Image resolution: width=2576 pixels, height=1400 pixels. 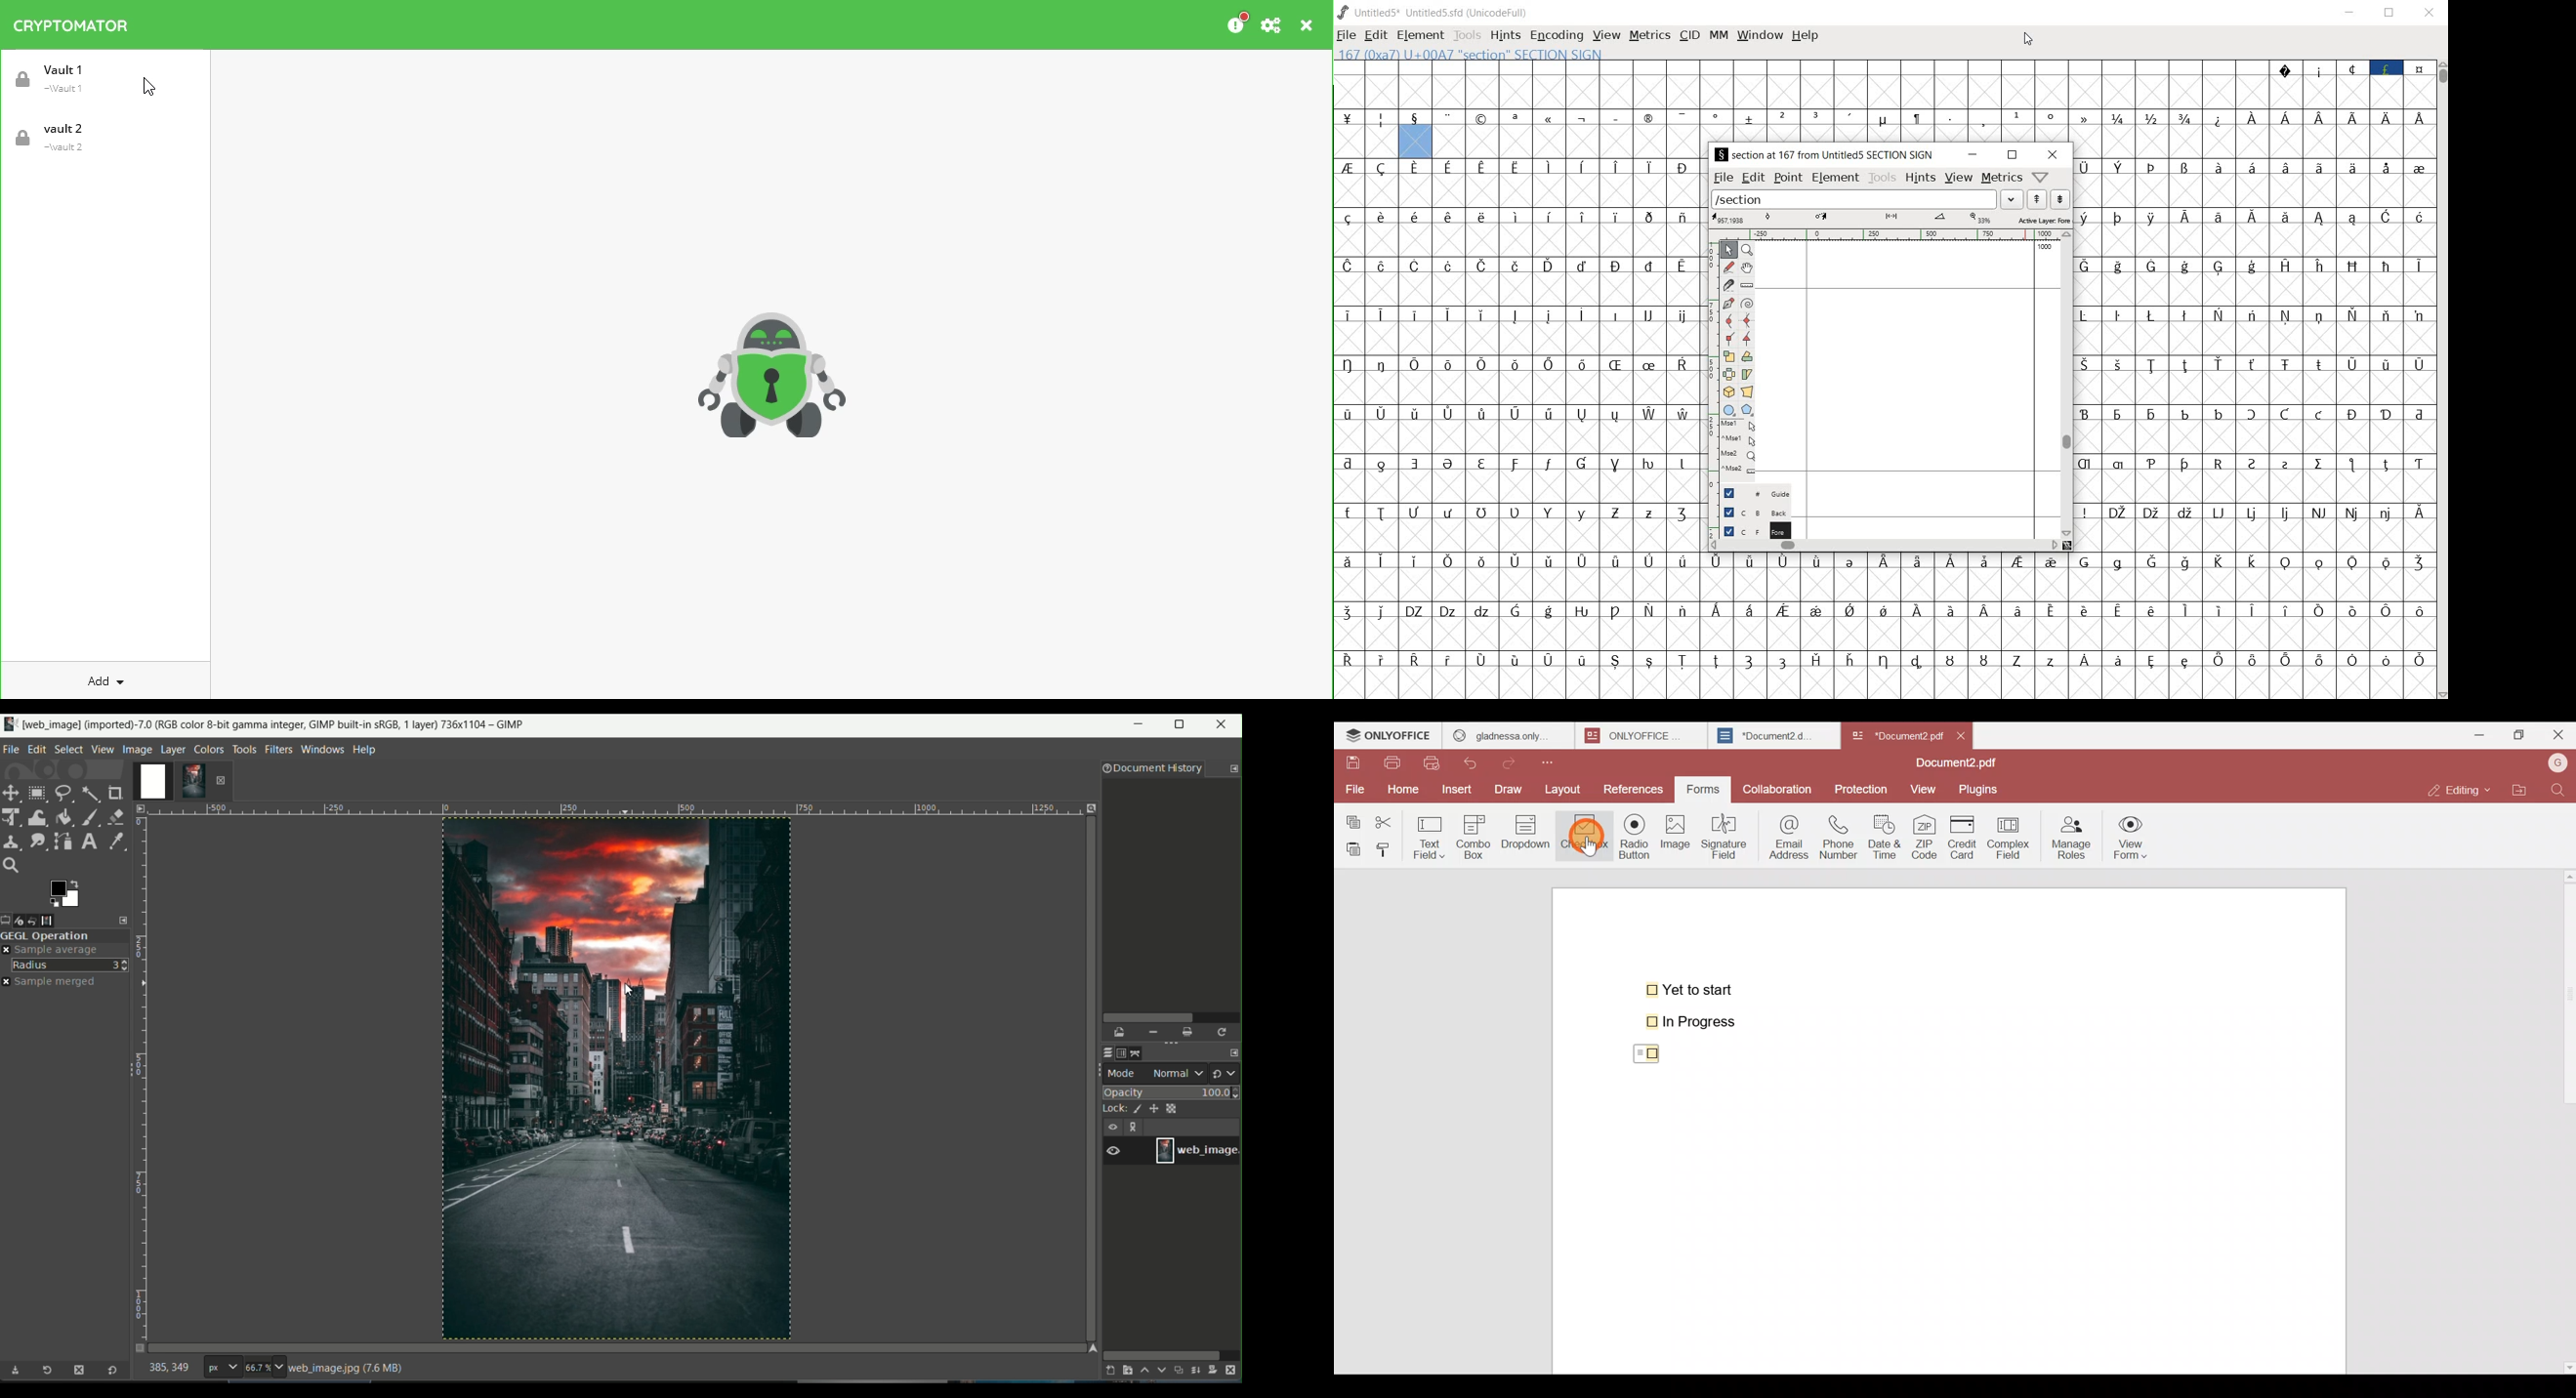 I want to click on ENCODING, so click(x=1556, y=36).